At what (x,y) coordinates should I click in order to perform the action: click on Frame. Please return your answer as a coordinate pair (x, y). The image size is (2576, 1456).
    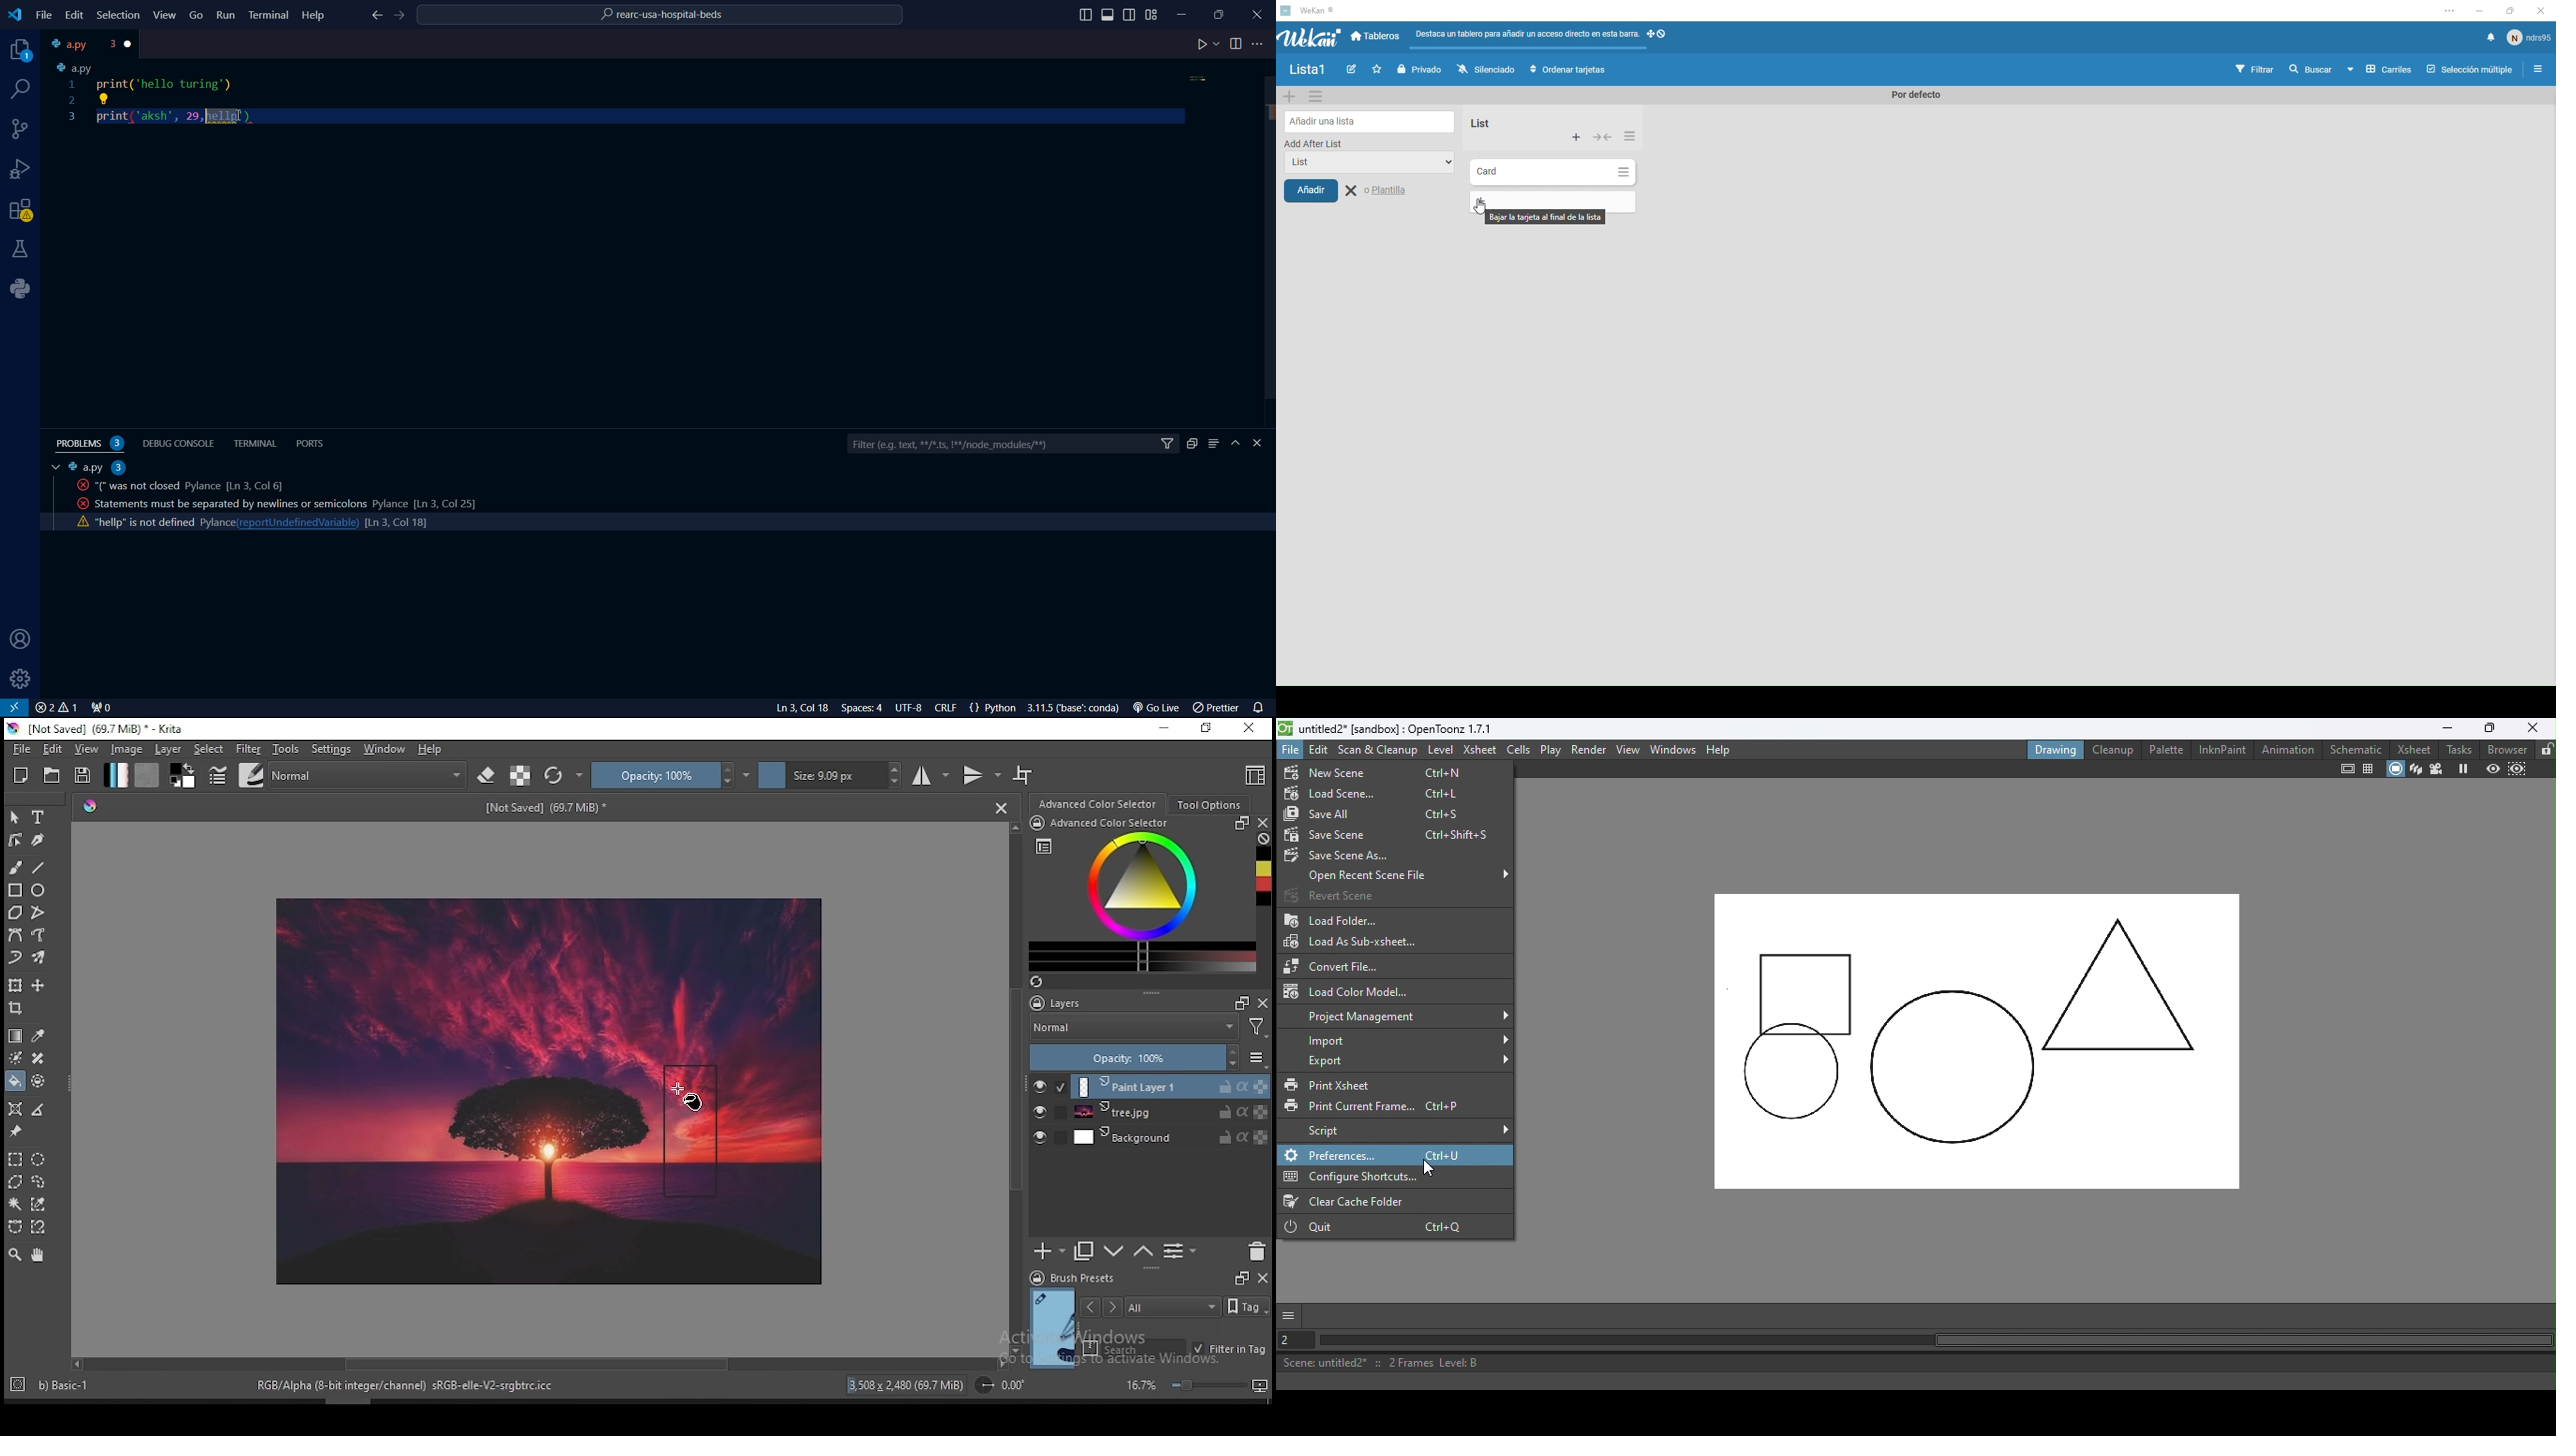
    Looking at the image, I should click on (1240, 1278).